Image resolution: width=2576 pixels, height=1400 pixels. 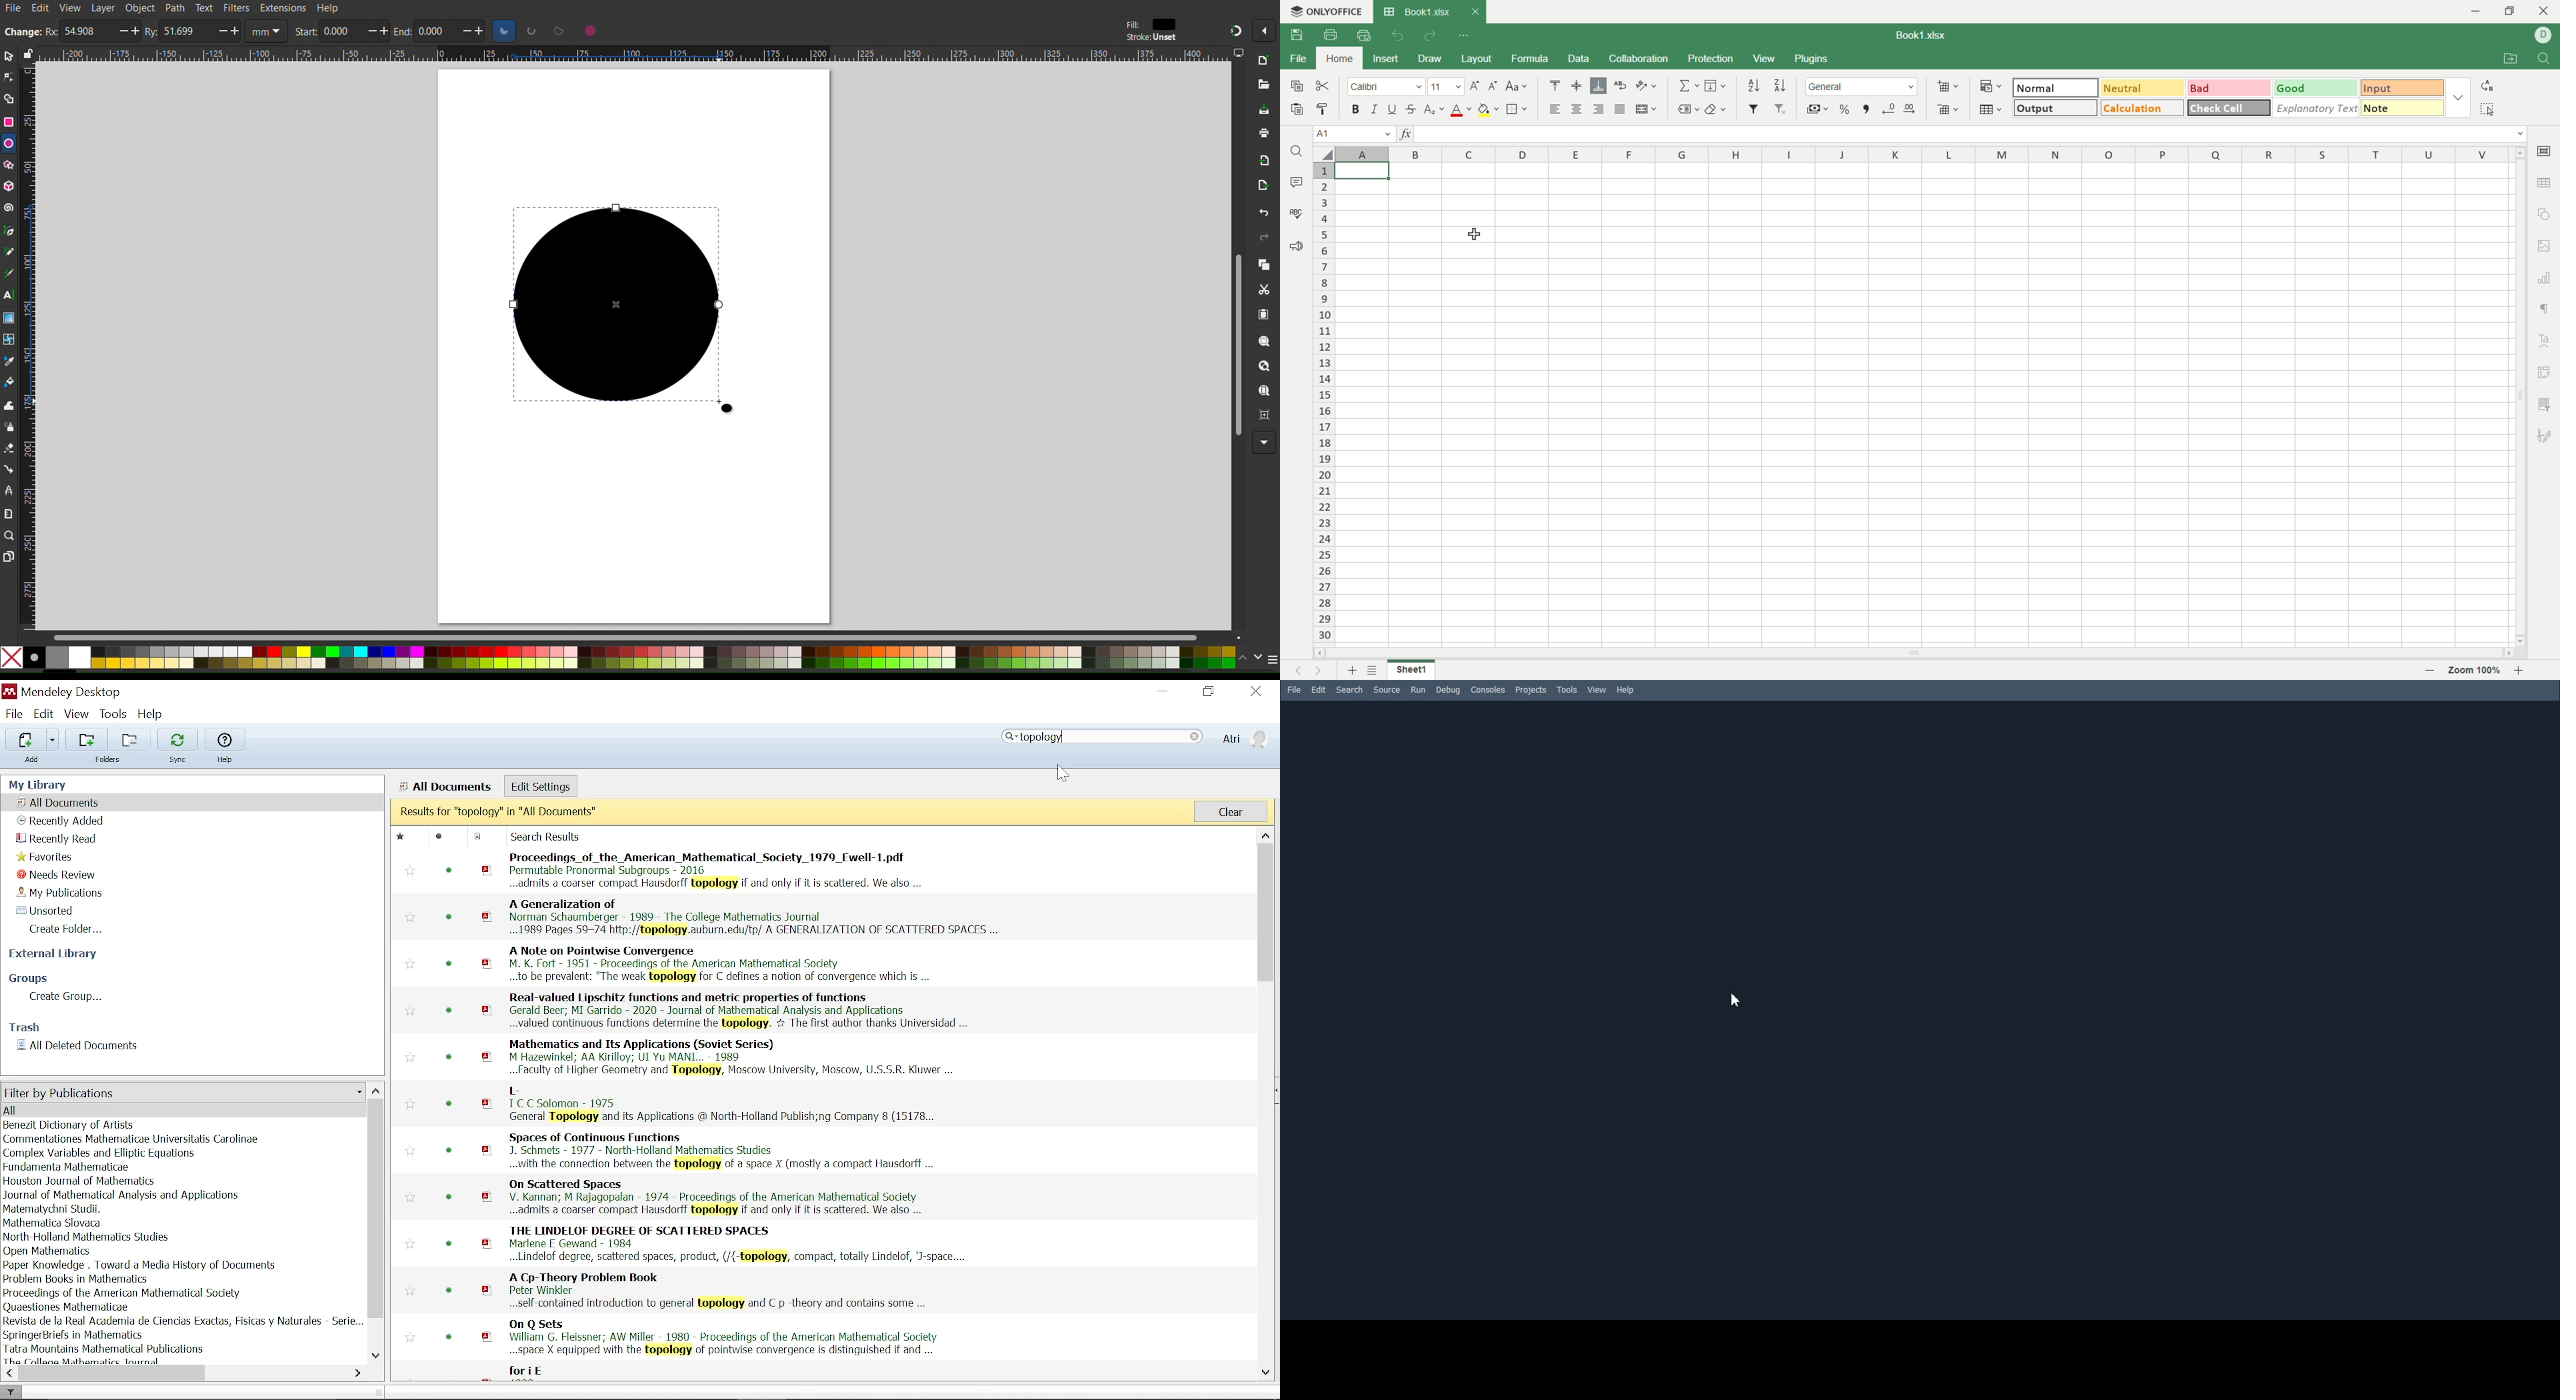 I want to click on read, so click(x=452, y=1105).